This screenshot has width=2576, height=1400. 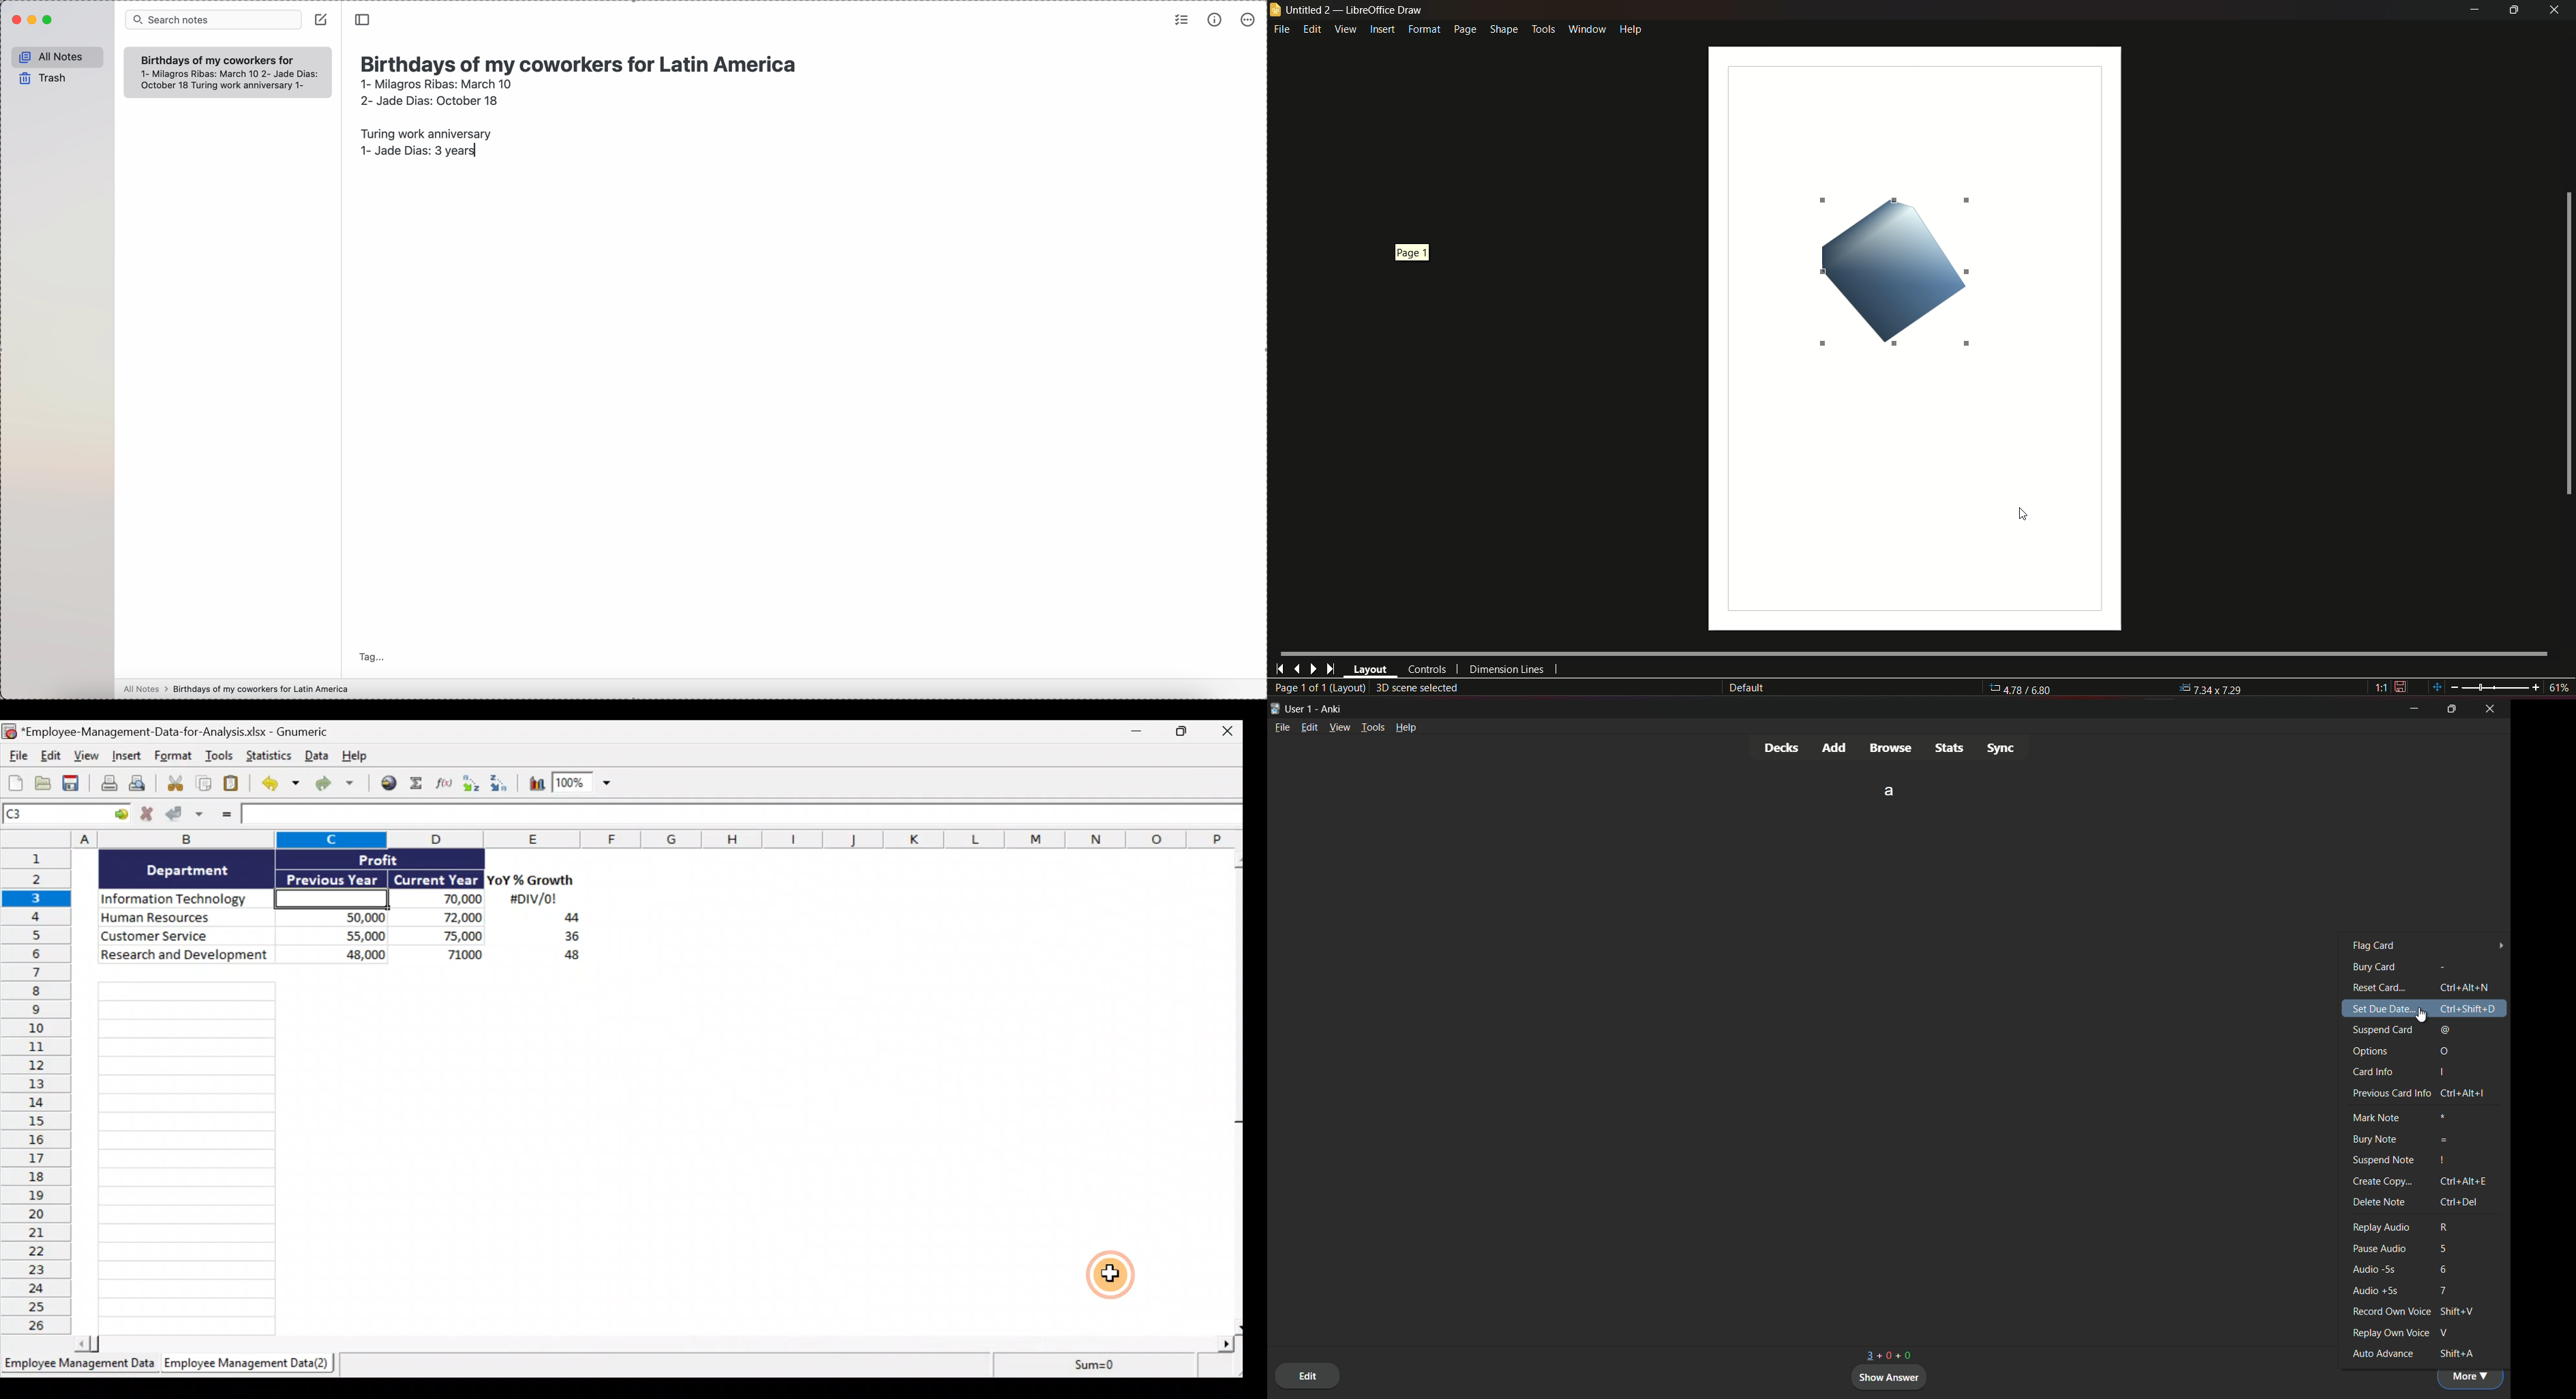 I want to click on minimize/maximize, so click(x=2513, y=10).